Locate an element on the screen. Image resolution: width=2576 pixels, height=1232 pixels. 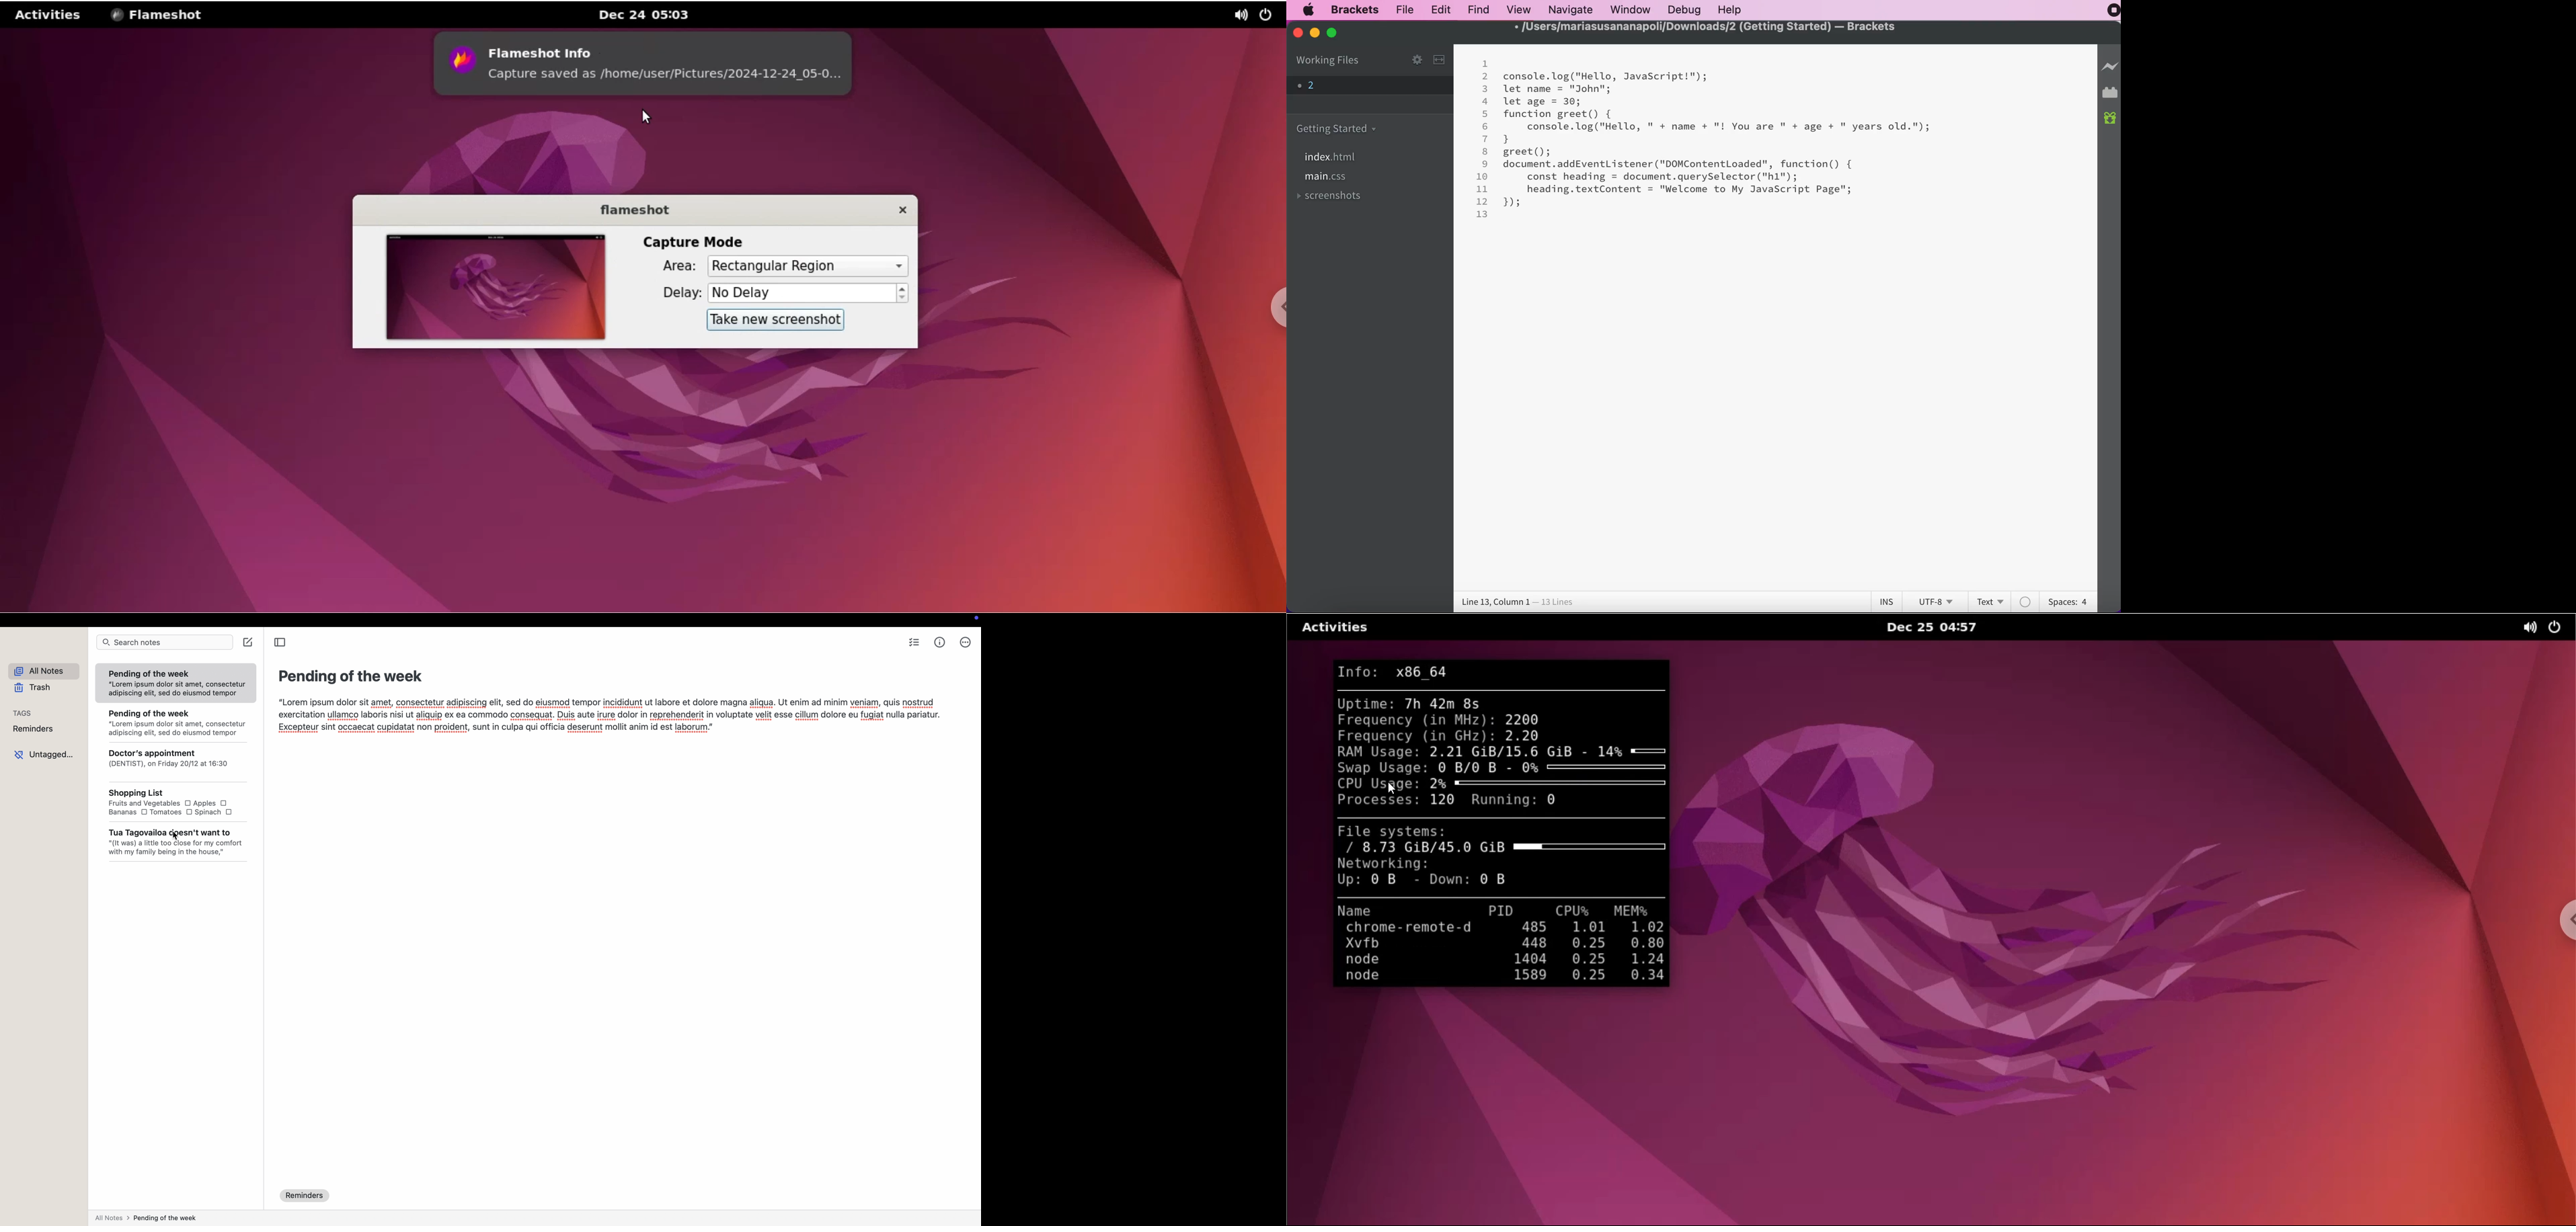
sound options is located at coordinates (1241, 15).